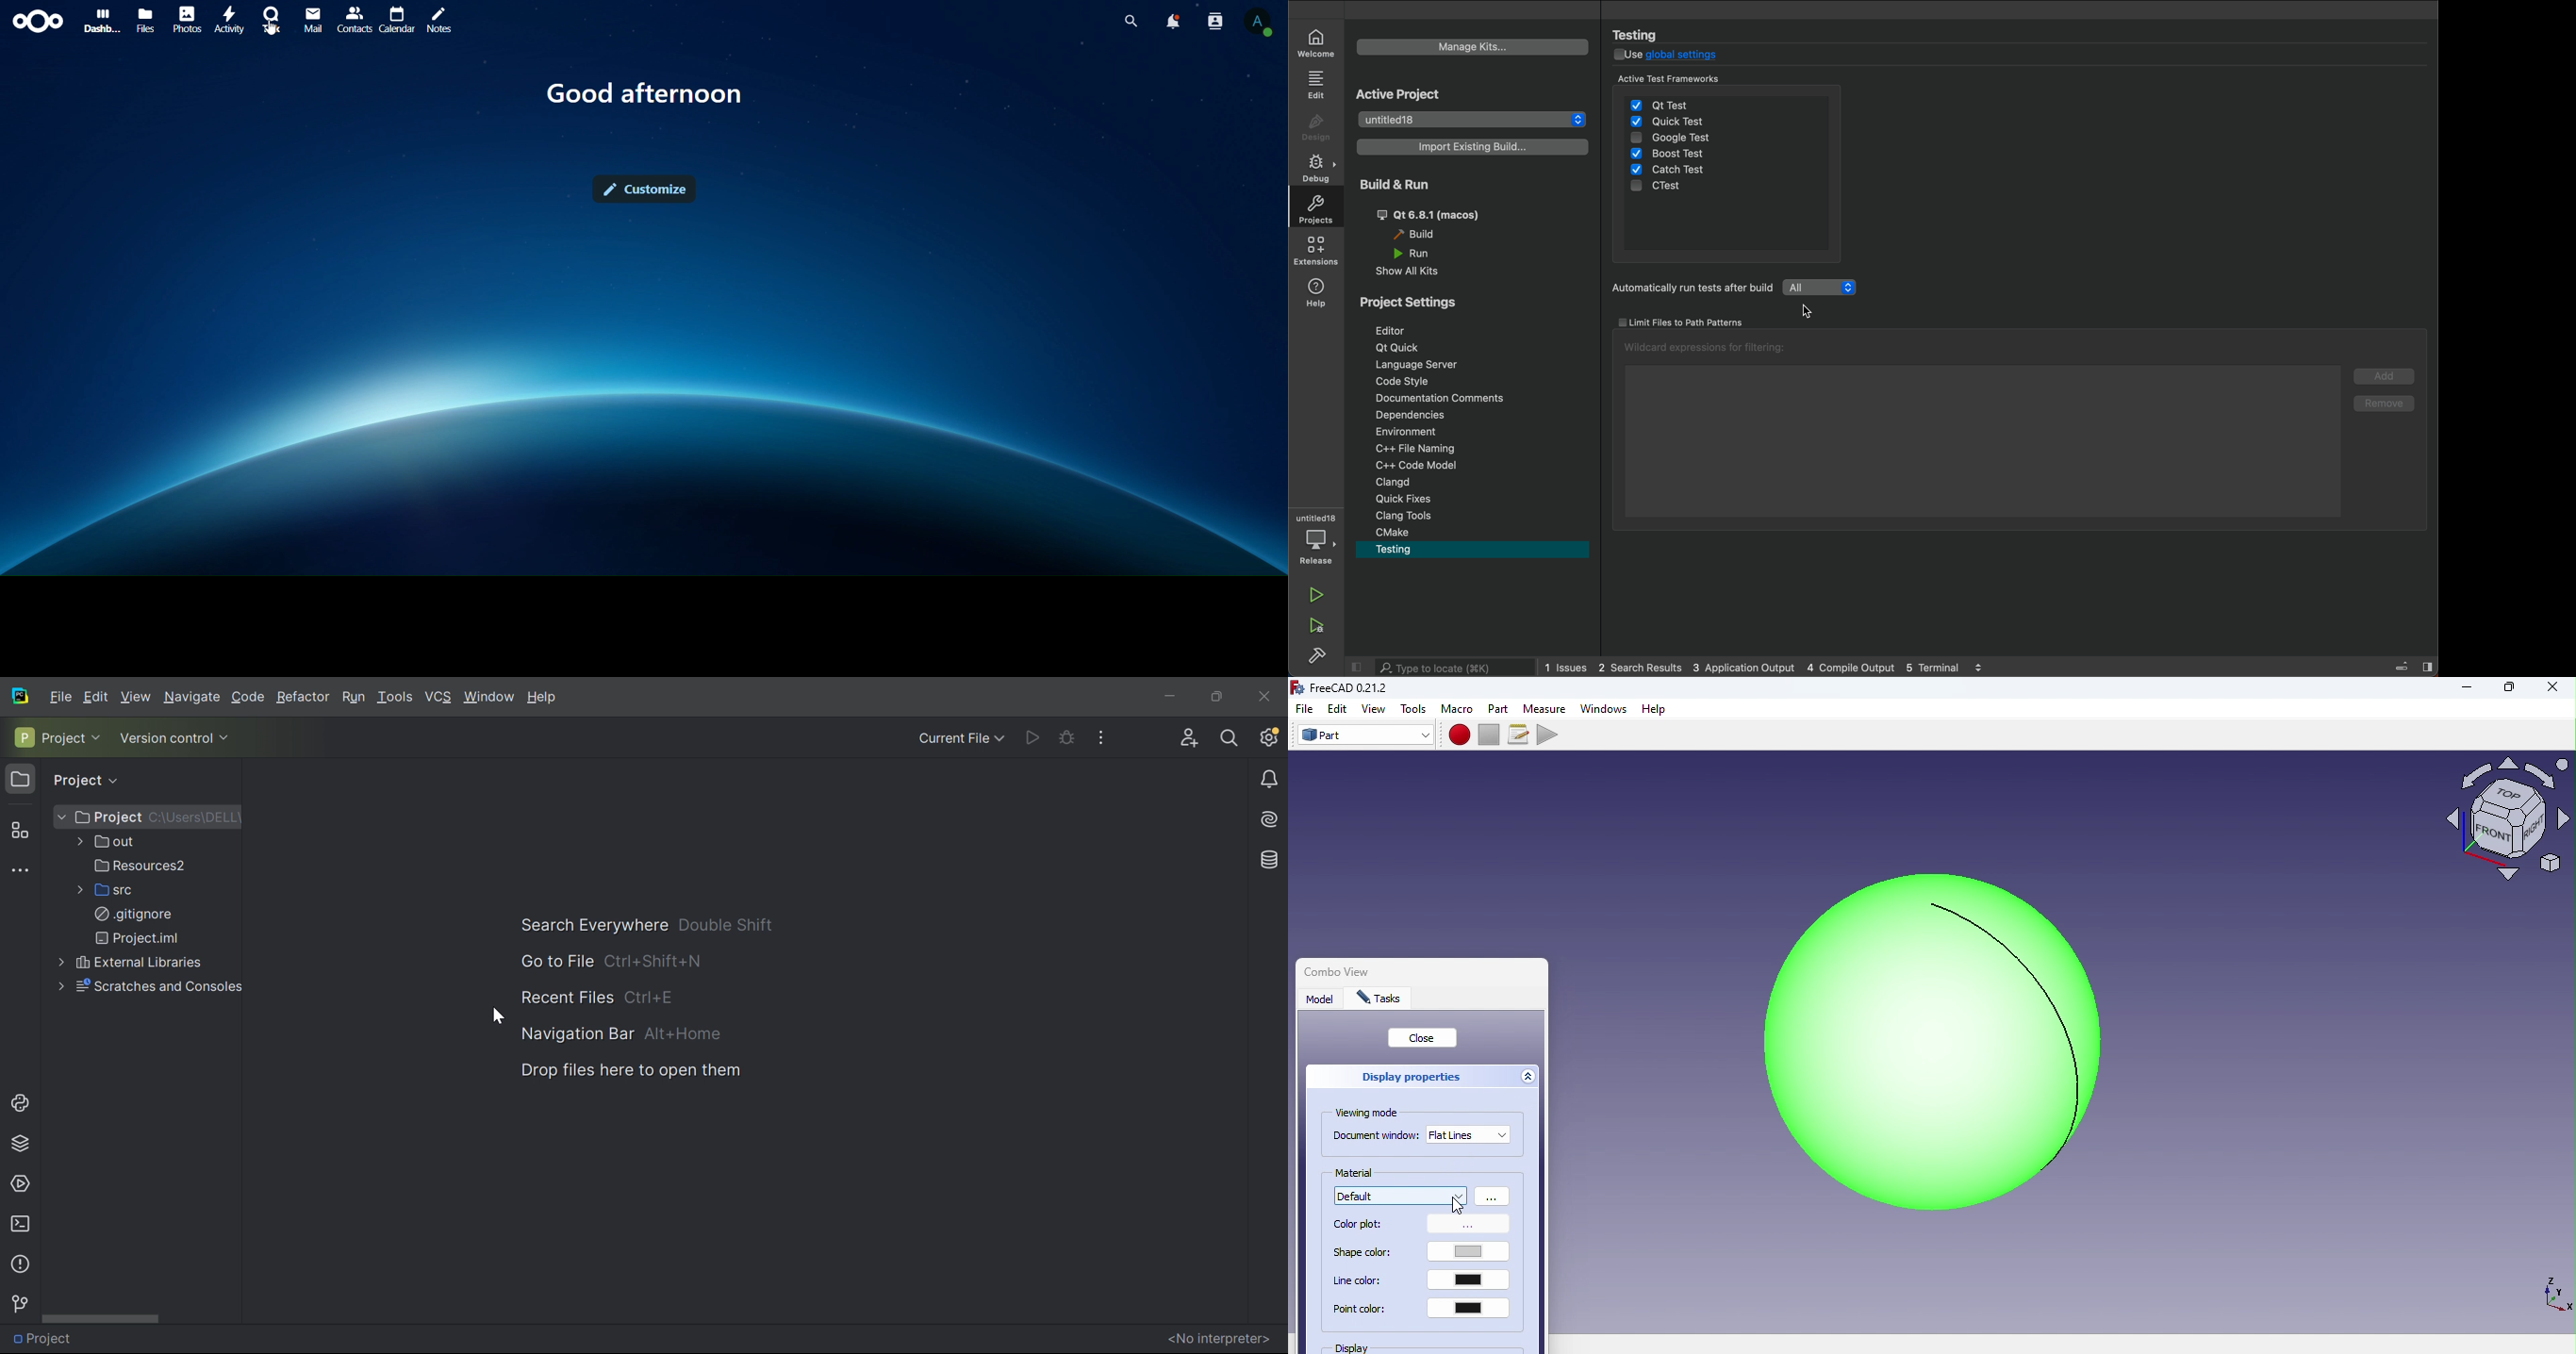 This screenshot has height=1372, width=2576. I want to click on all, so click(1821, 287).